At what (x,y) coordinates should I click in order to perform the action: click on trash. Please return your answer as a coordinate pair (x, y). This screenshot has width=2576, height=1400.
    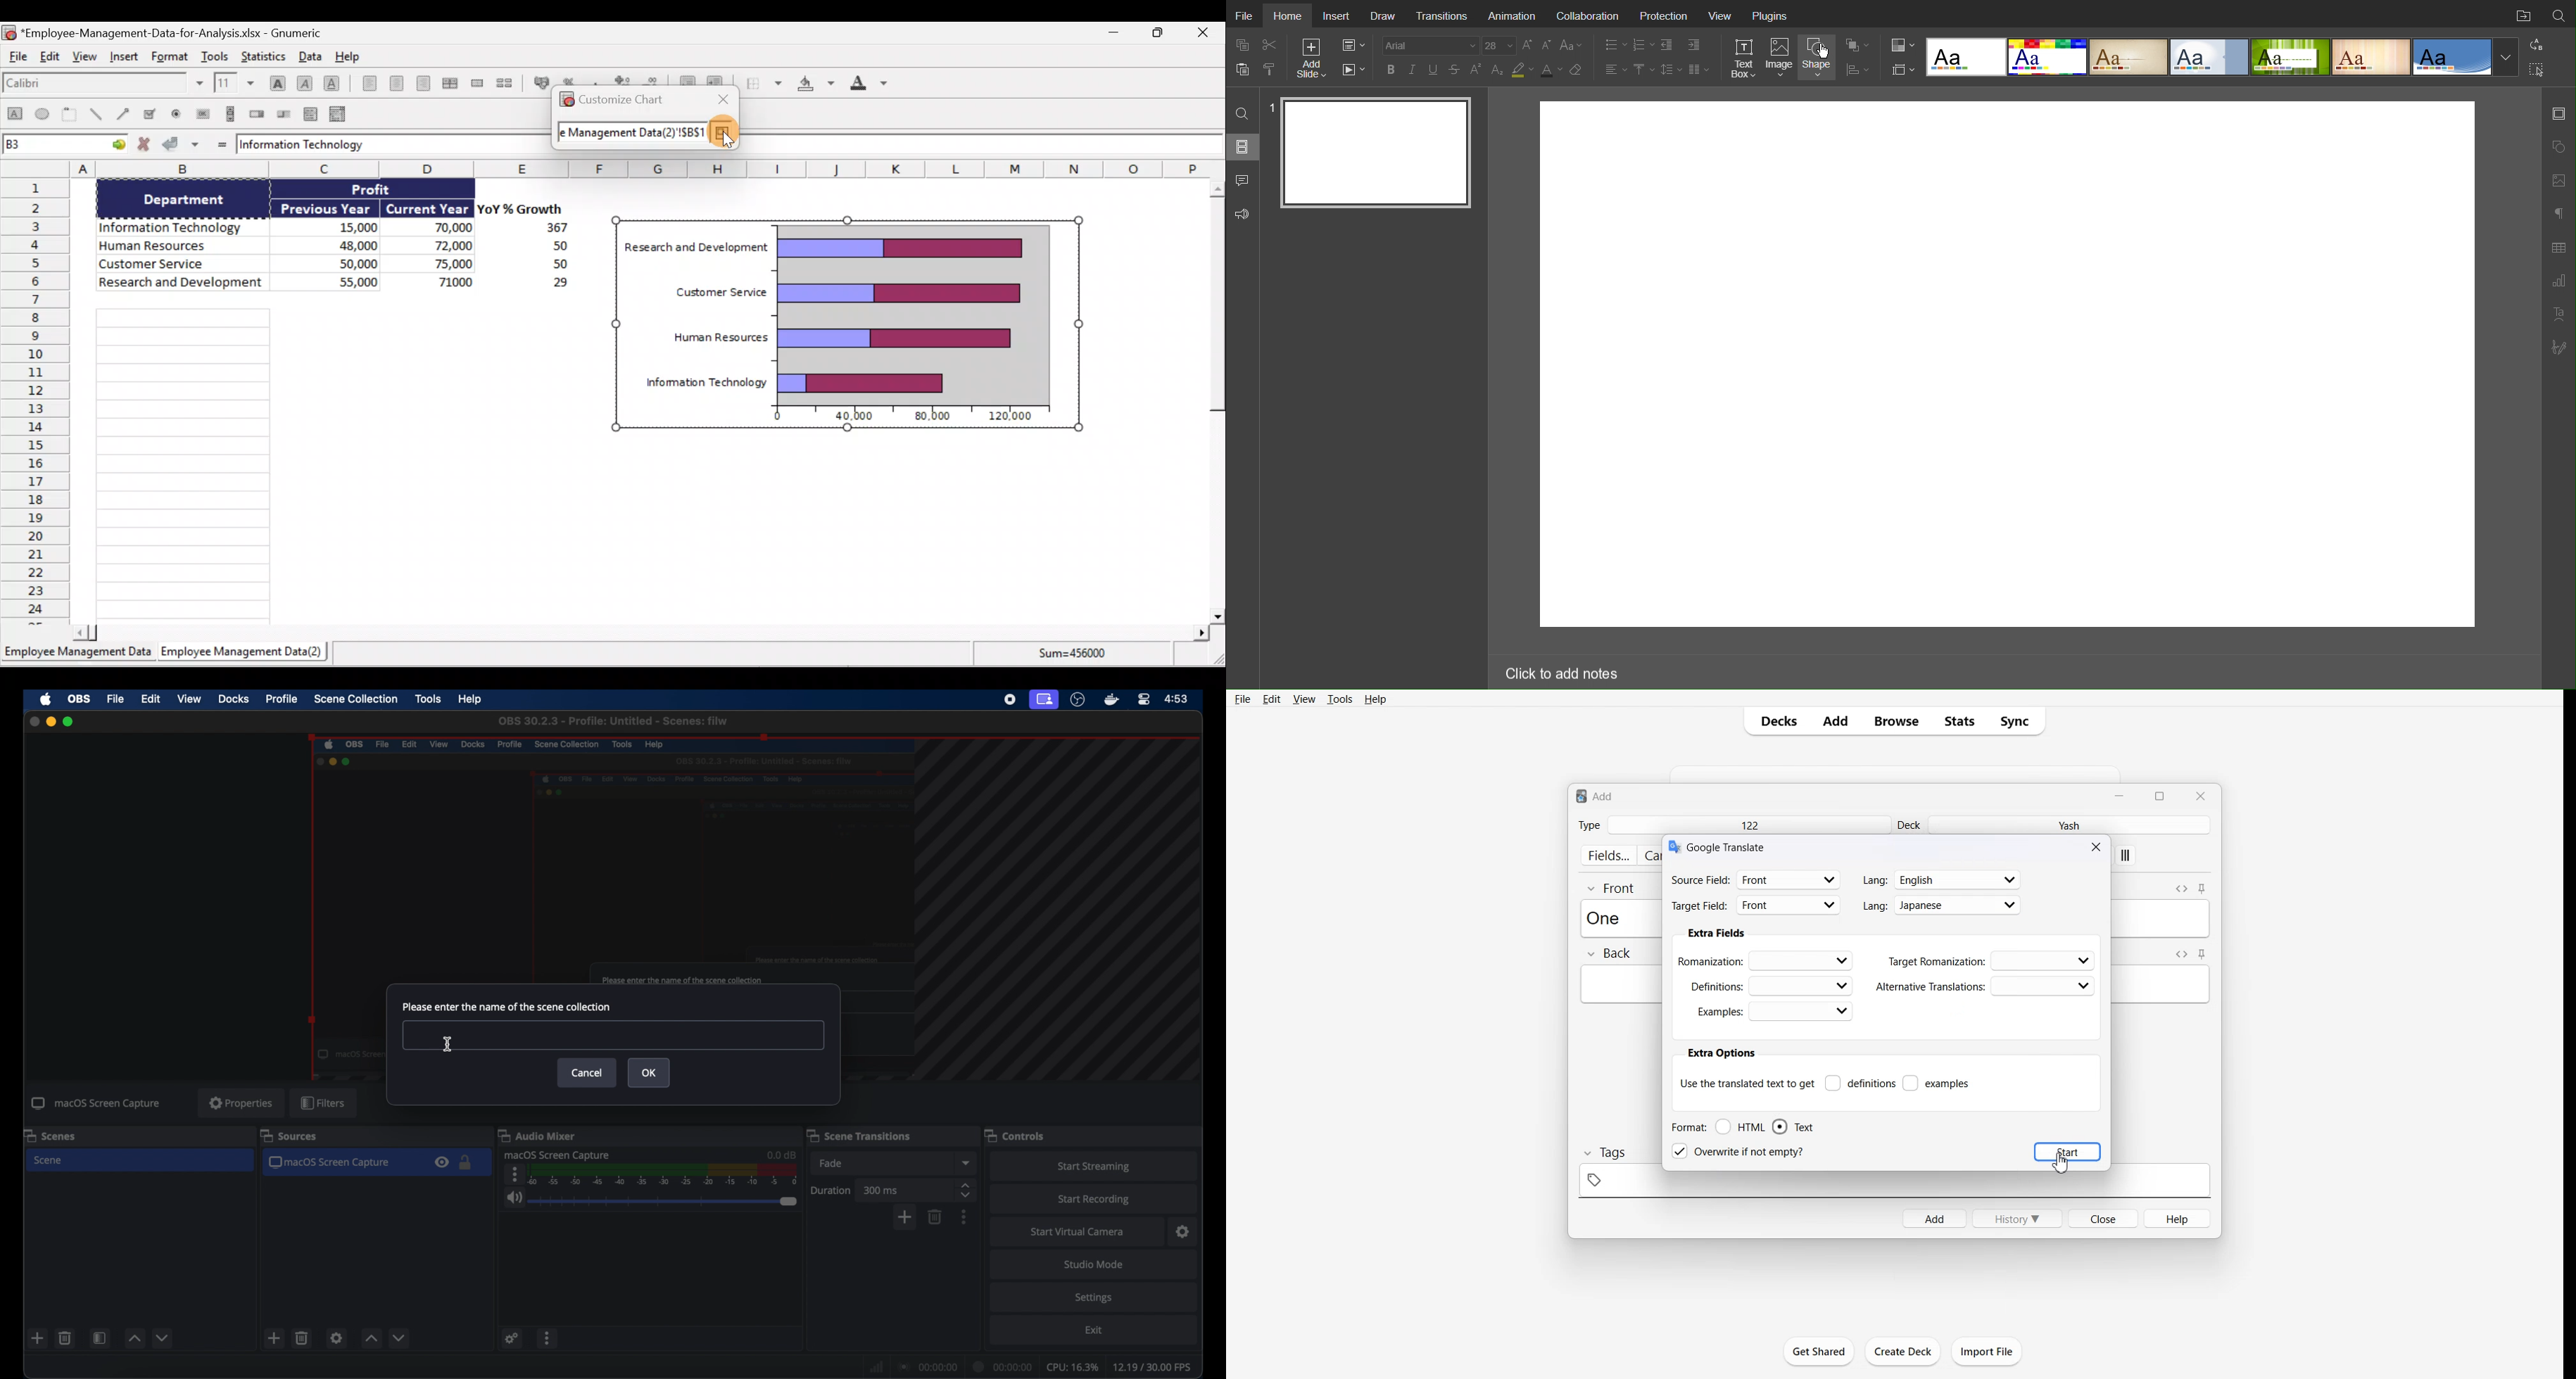
    Looking at the image, I should click on (935, 1217).